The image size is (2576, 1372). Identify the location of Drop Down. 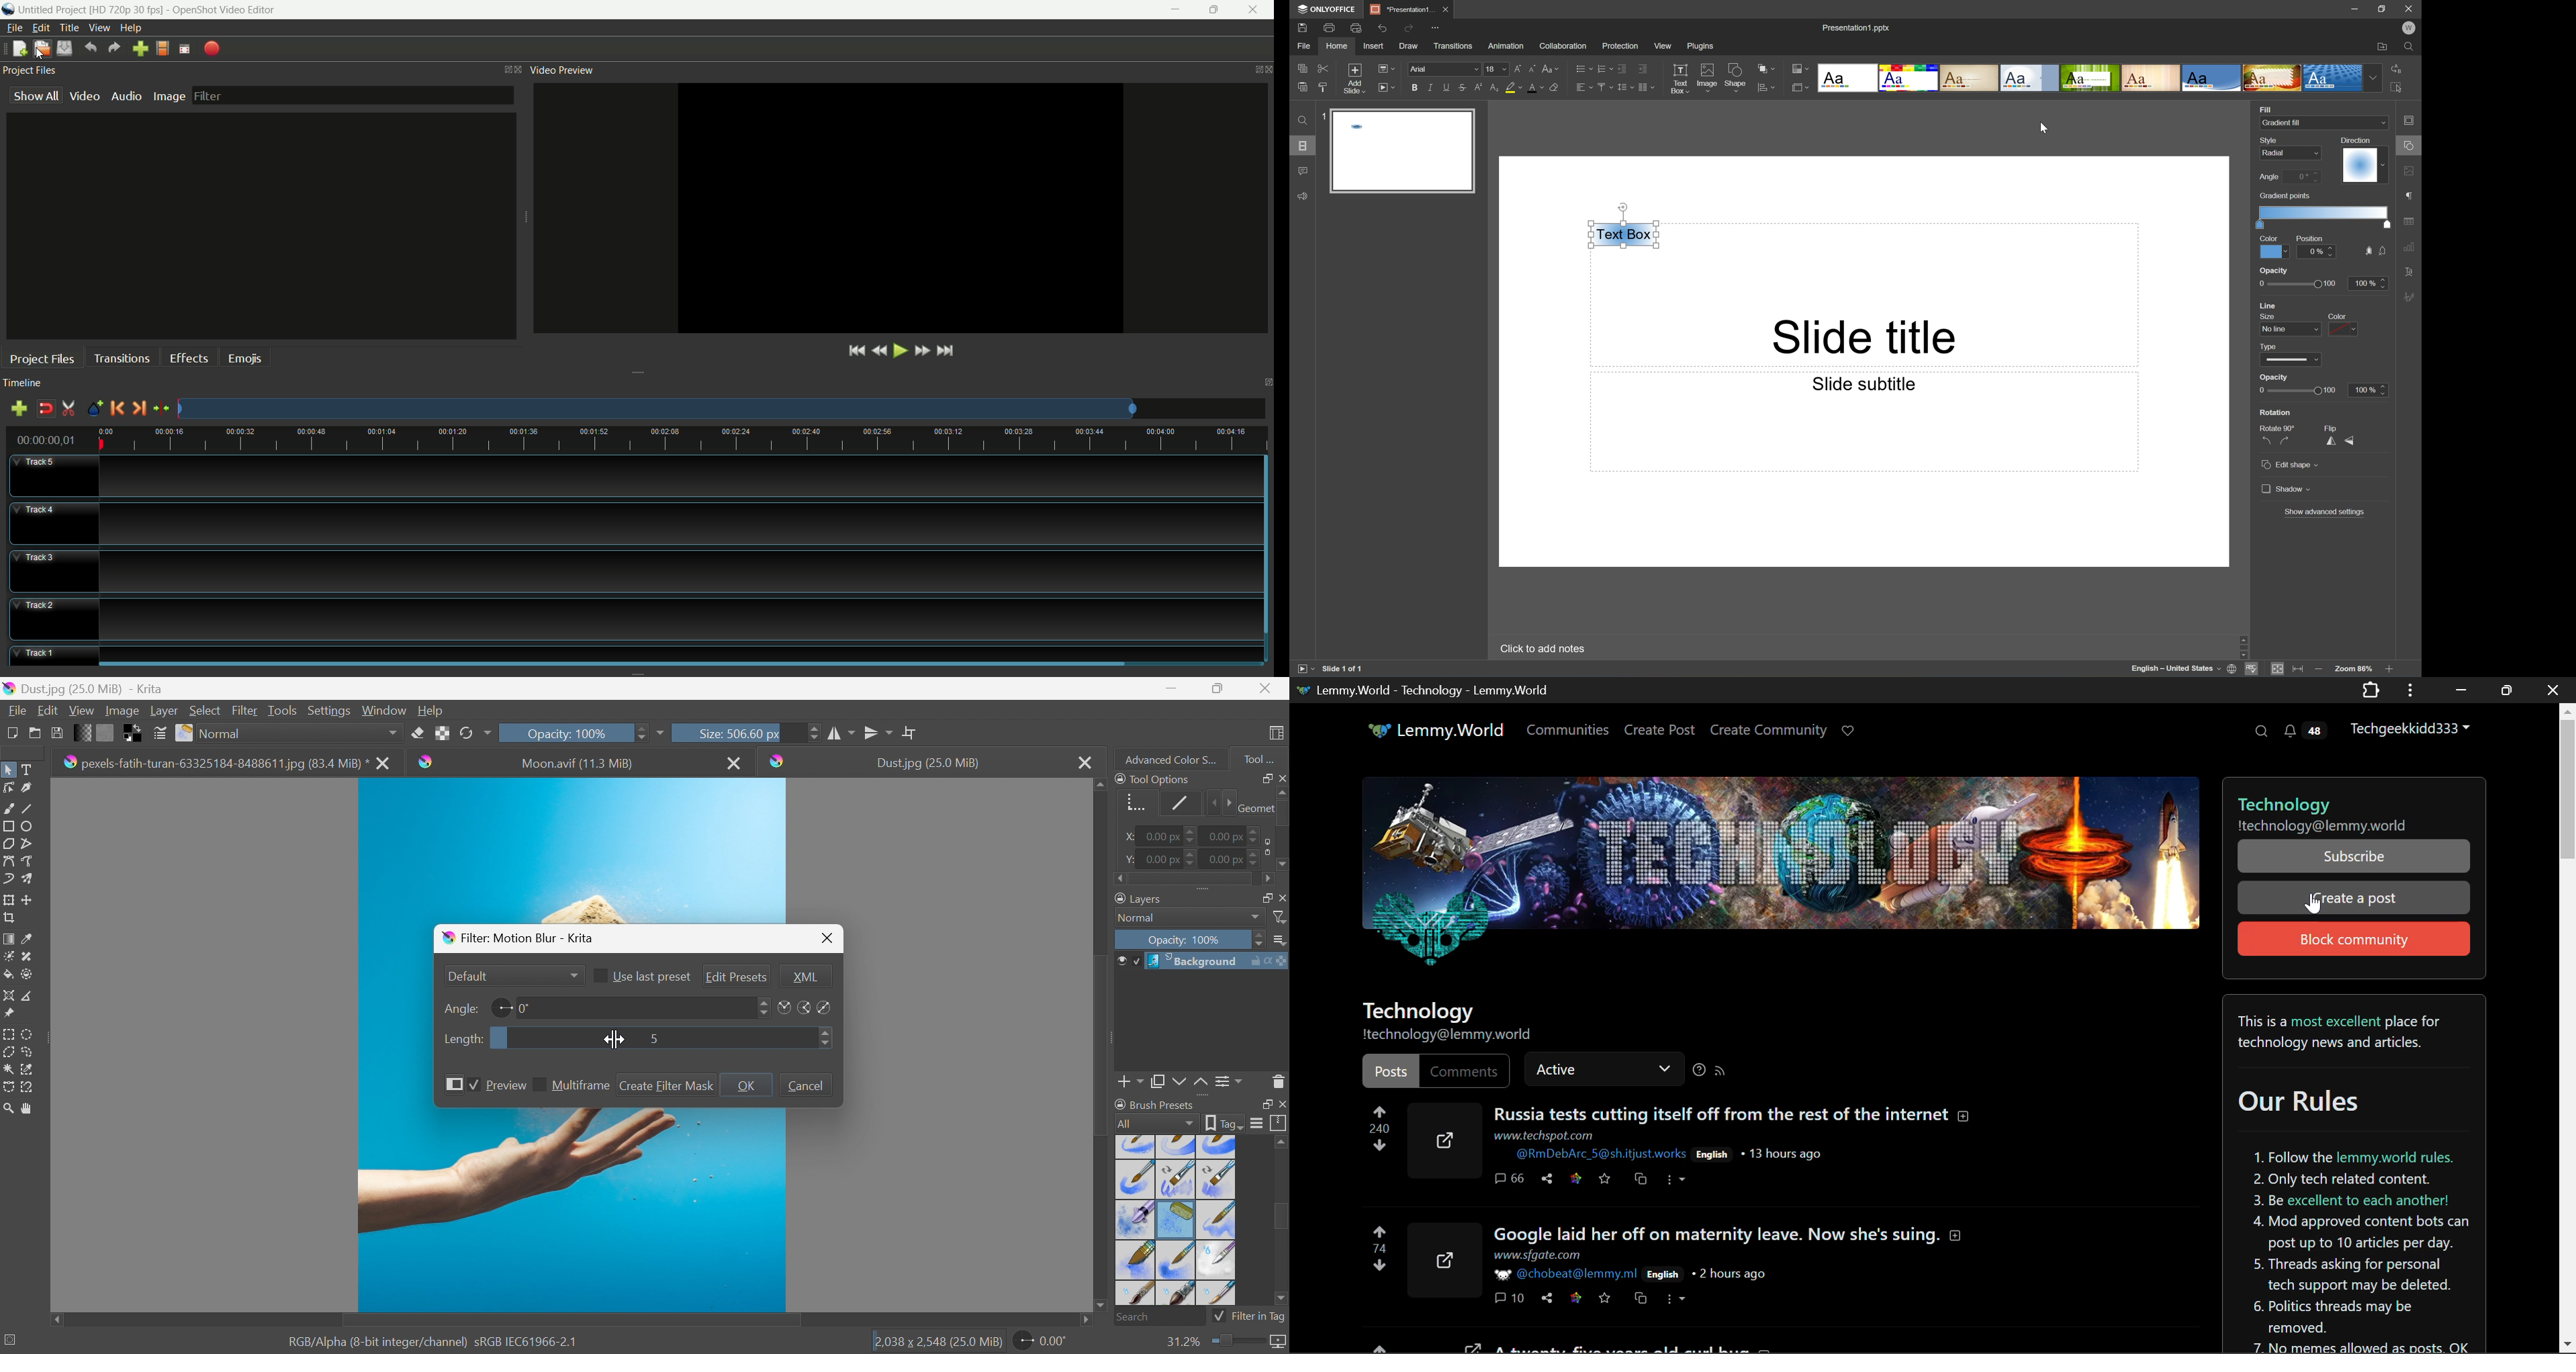
(2371, 77).